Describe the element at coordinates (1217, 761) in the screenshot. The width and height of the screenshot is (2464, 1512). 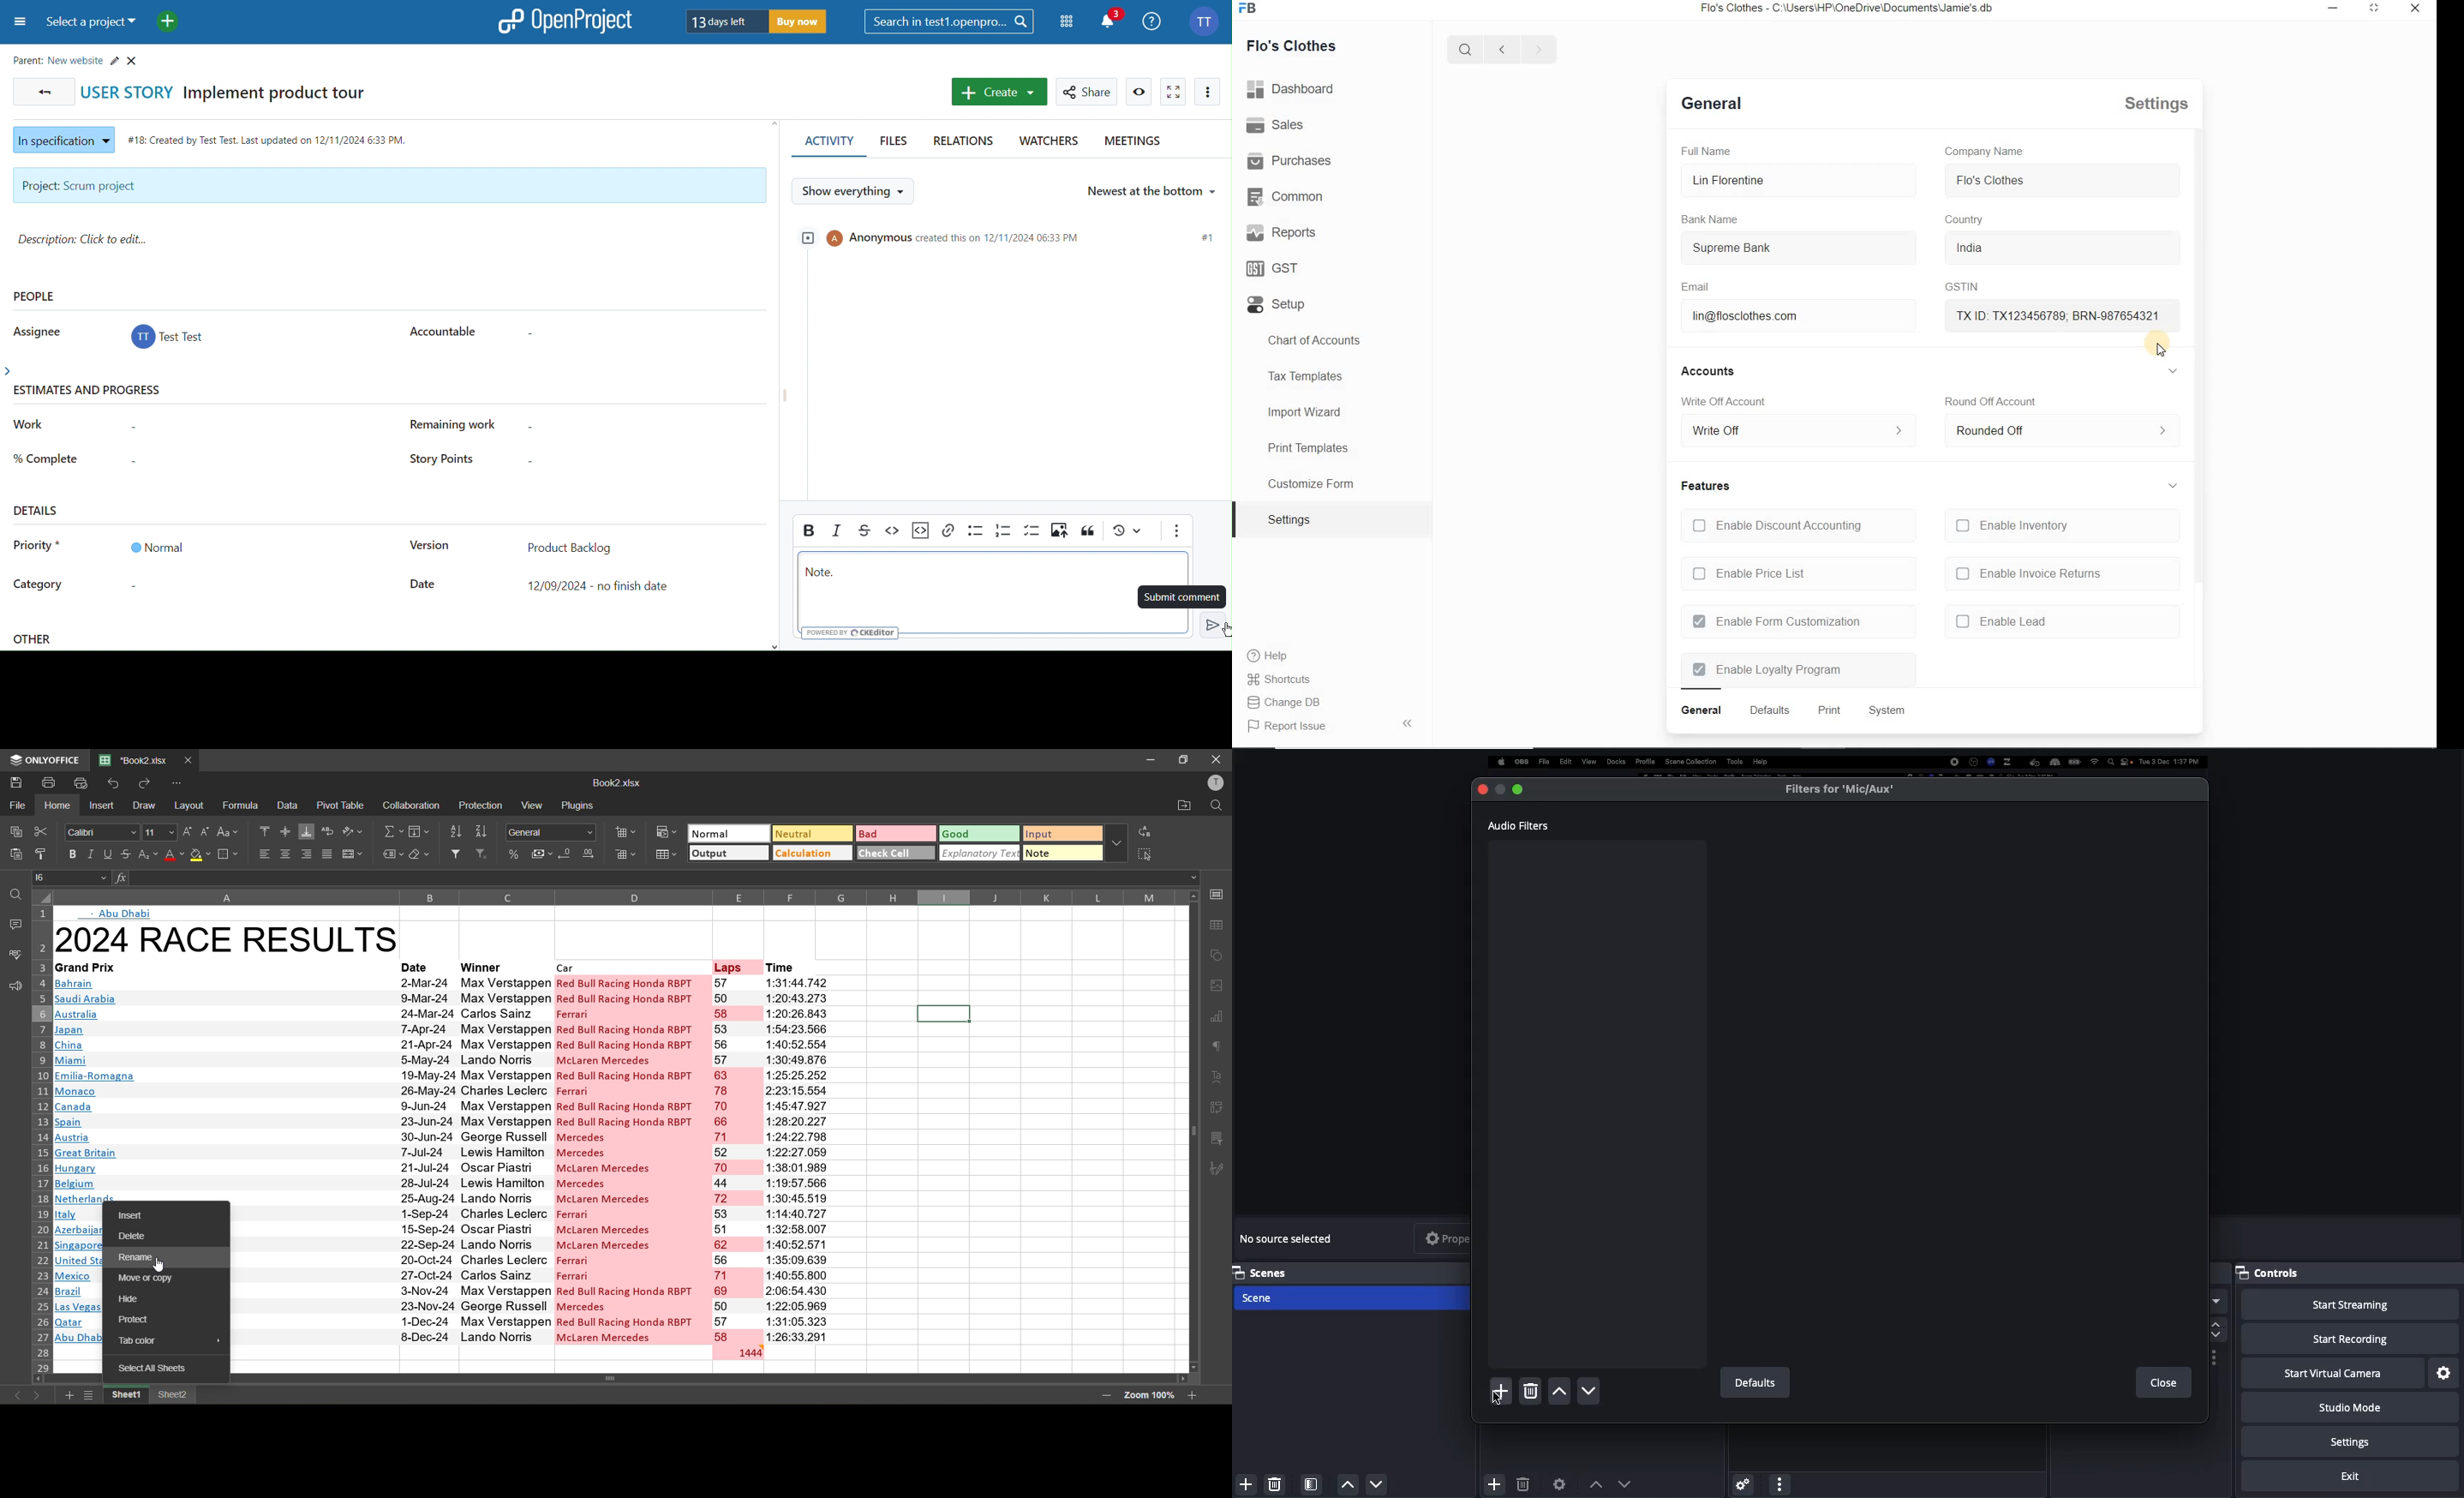
I see `close` at that location.